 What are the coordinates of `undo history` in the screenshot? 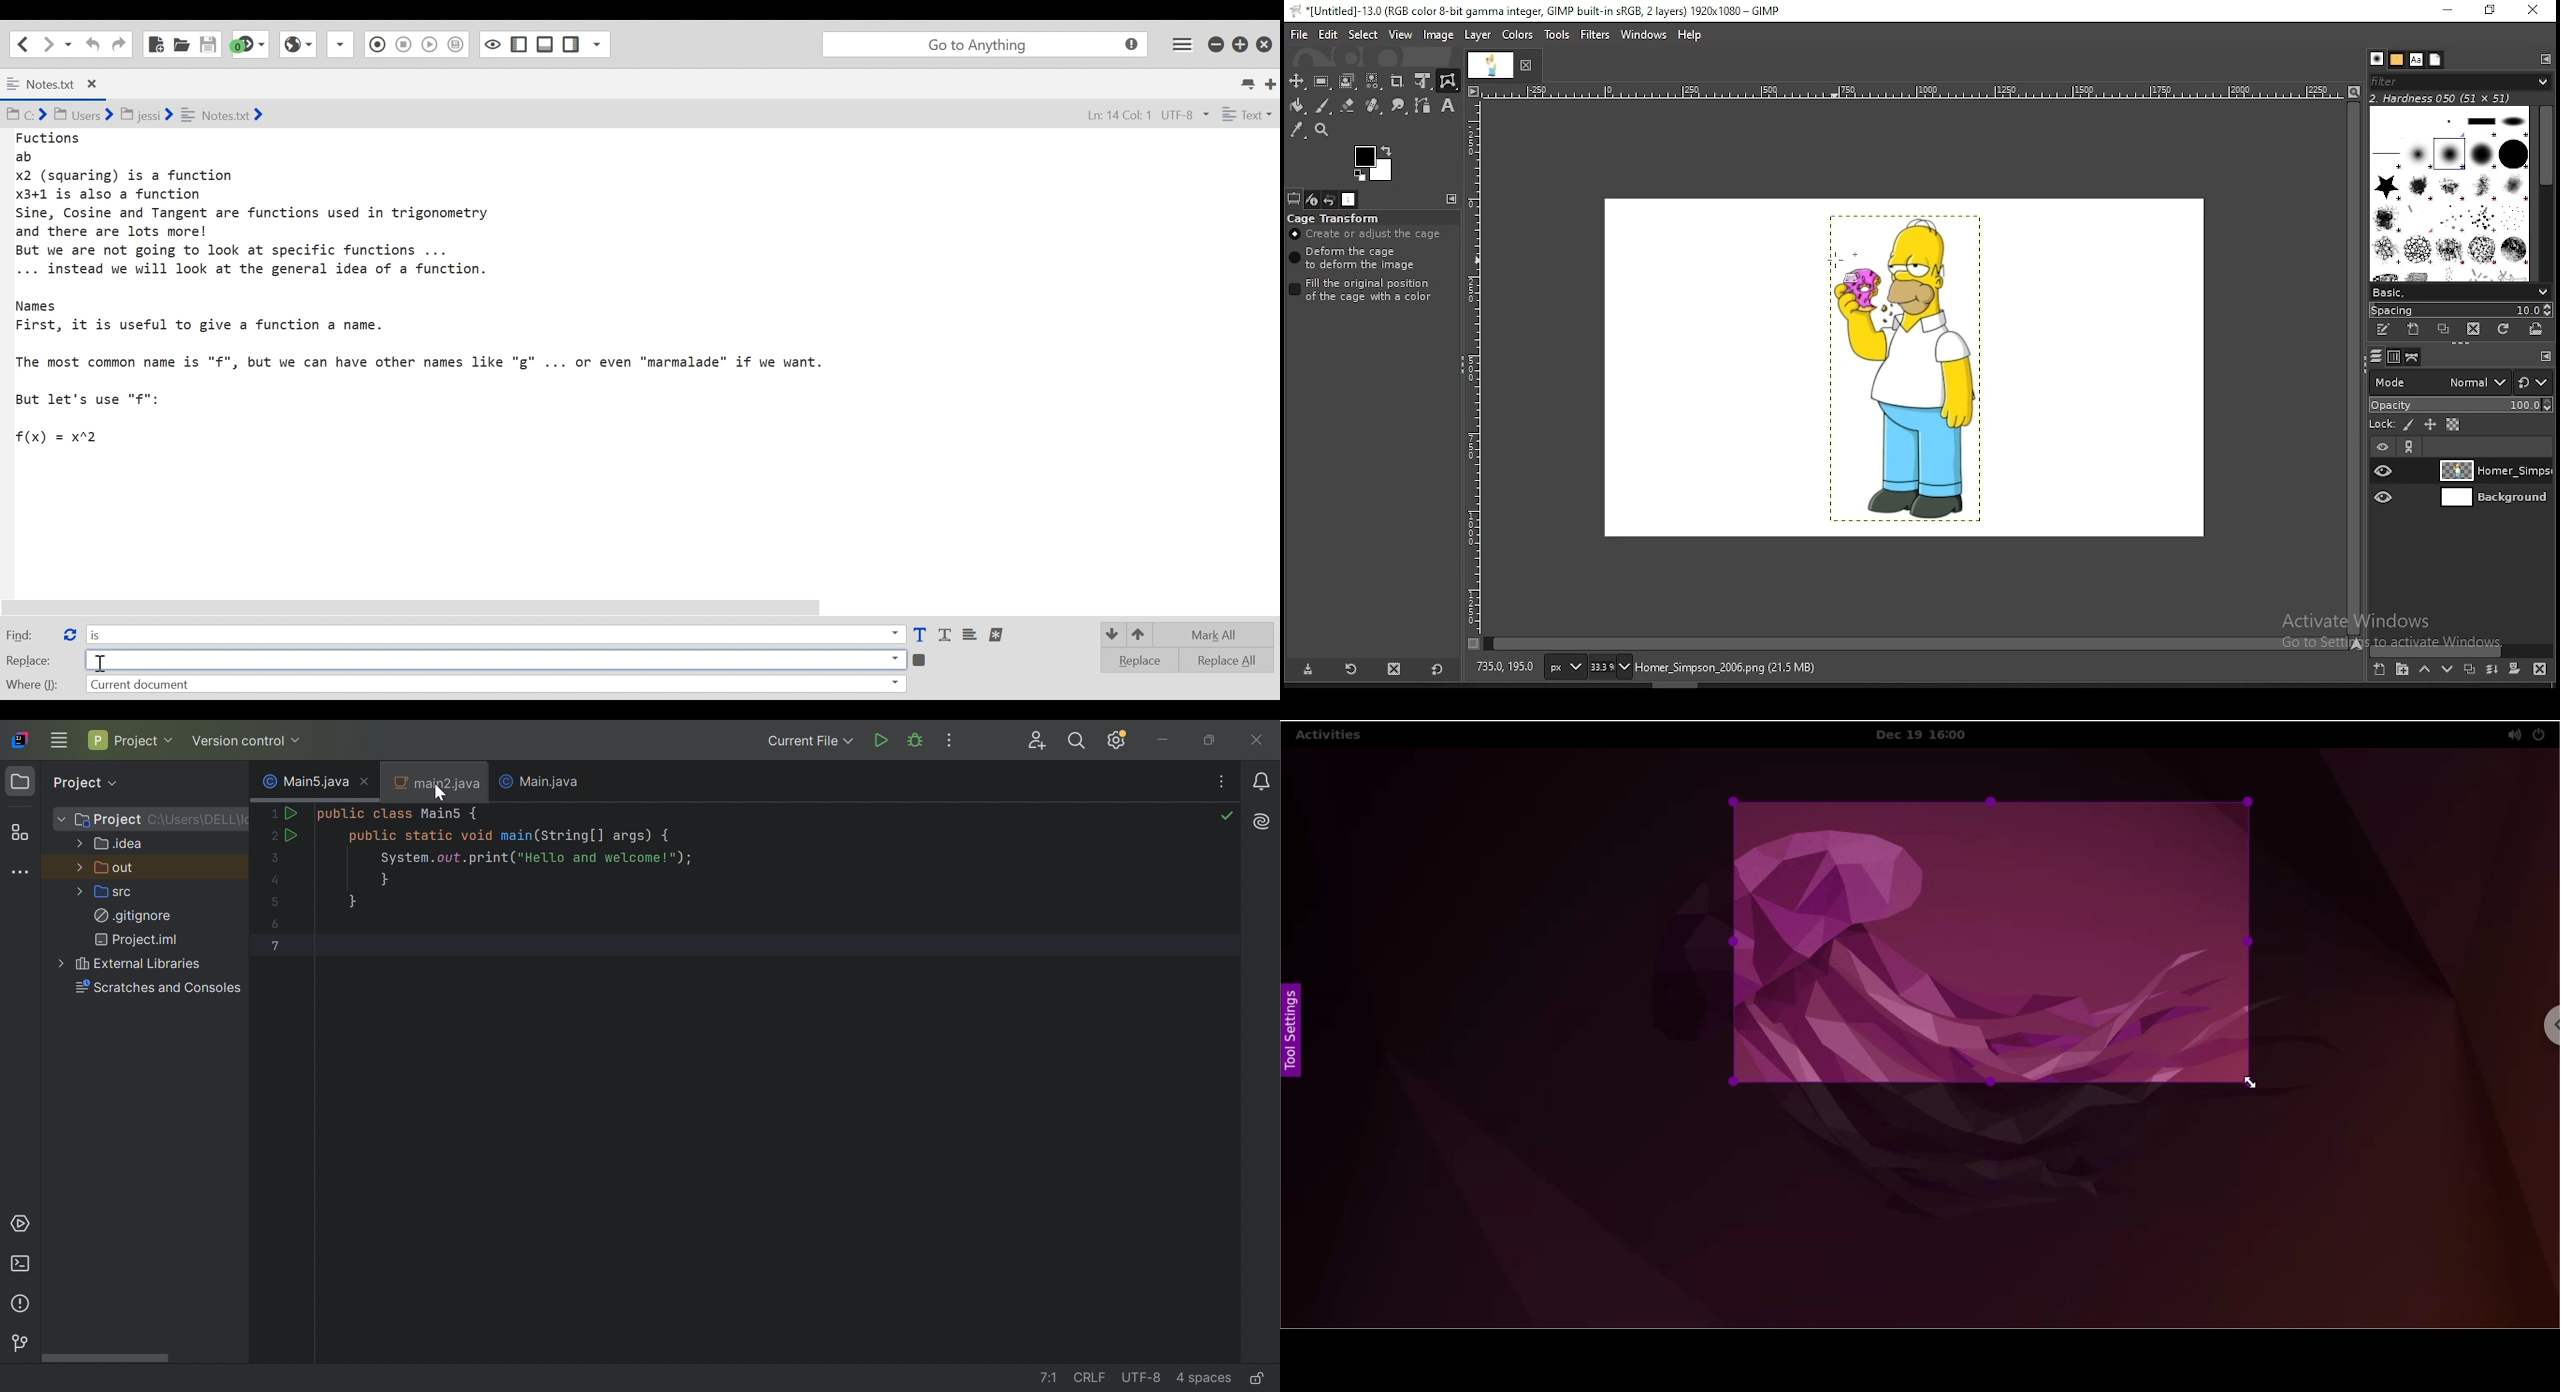 It's located at (1330, 199).